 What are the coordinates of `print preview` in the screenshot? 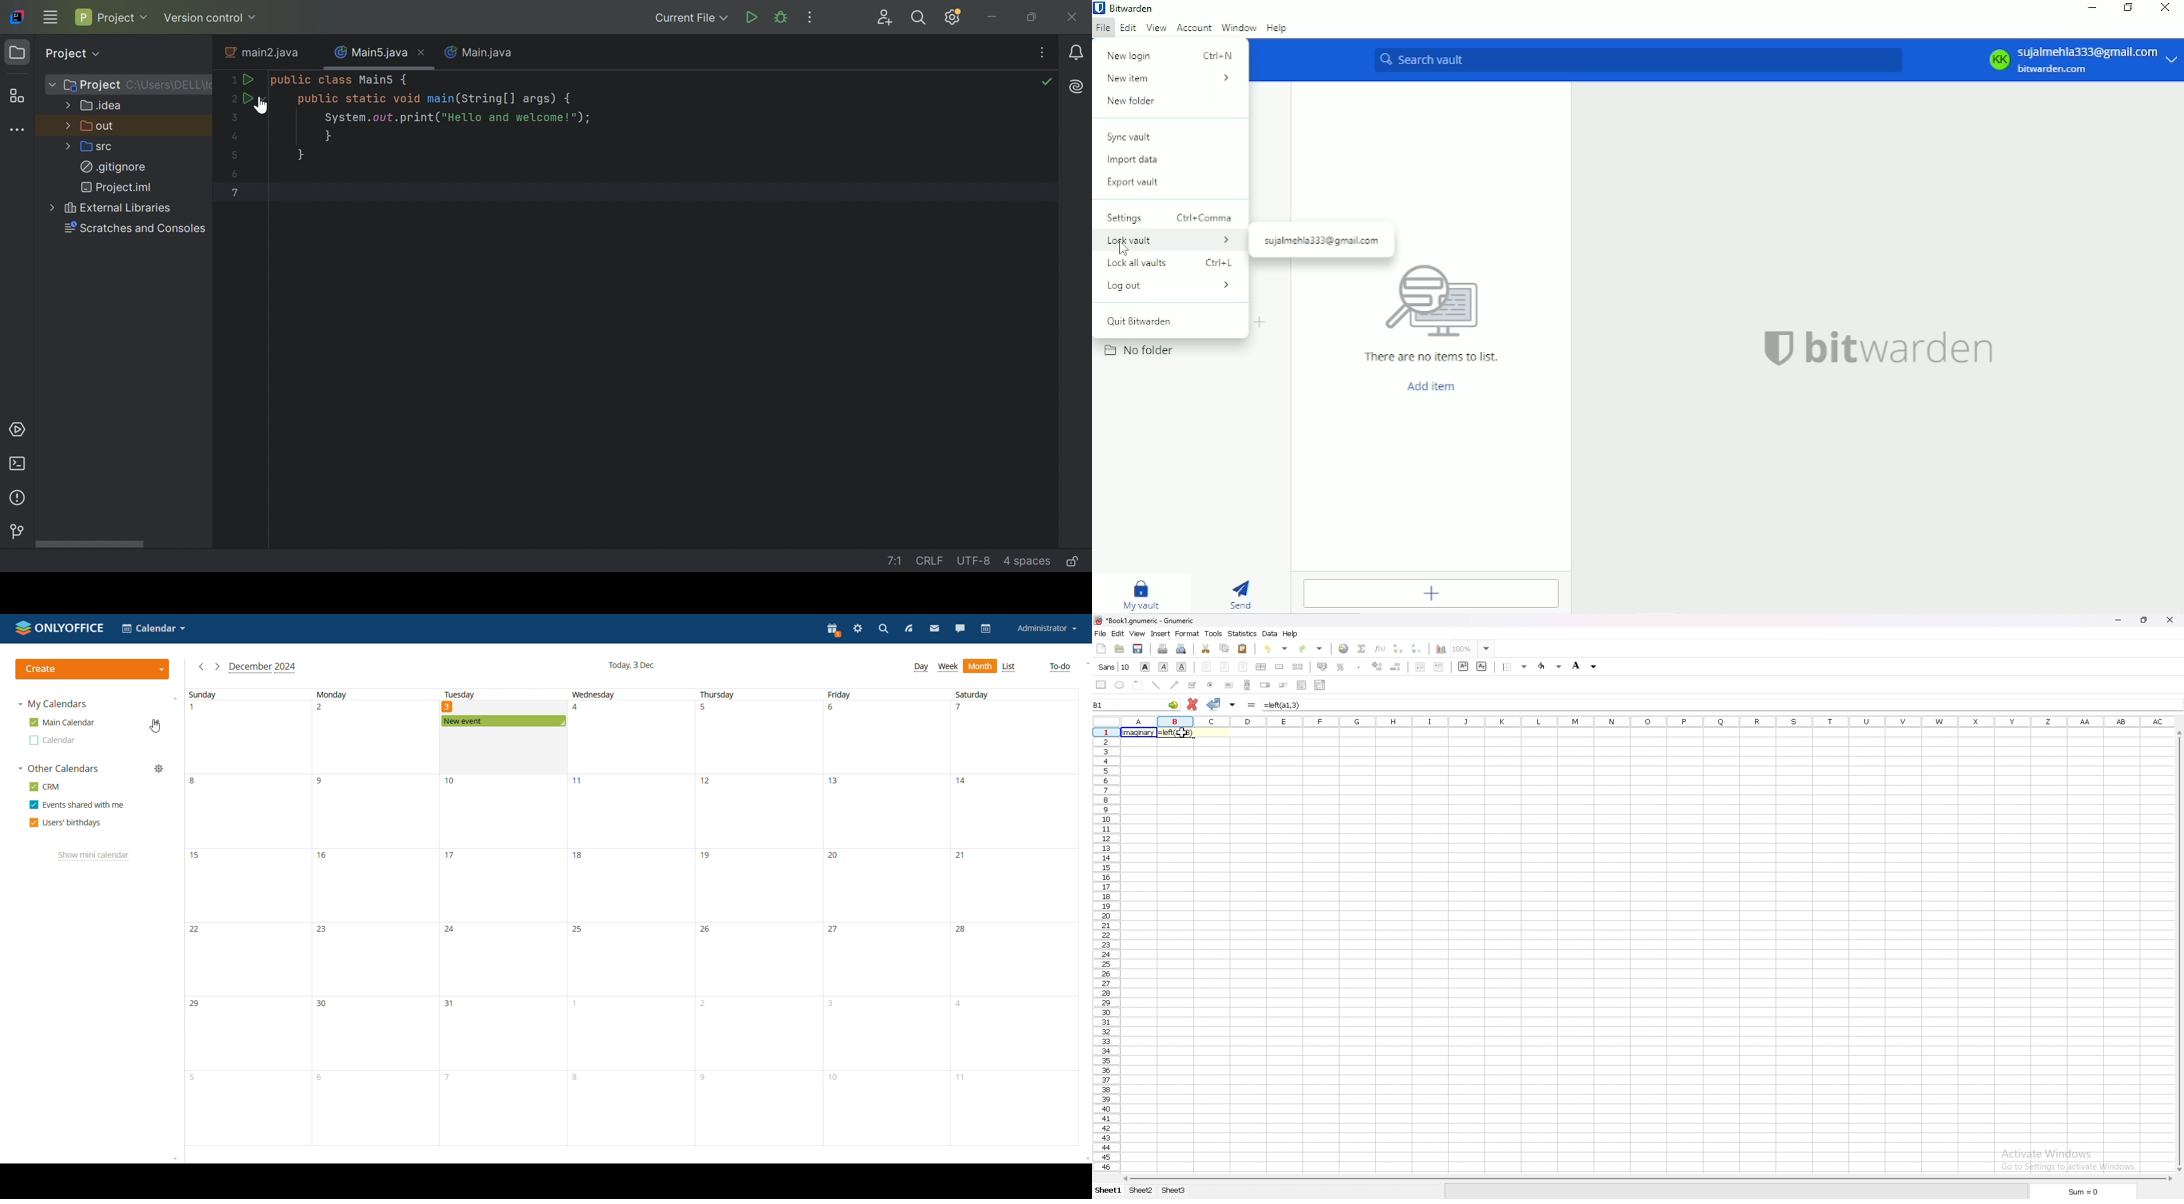 It's located at (1182, 649).